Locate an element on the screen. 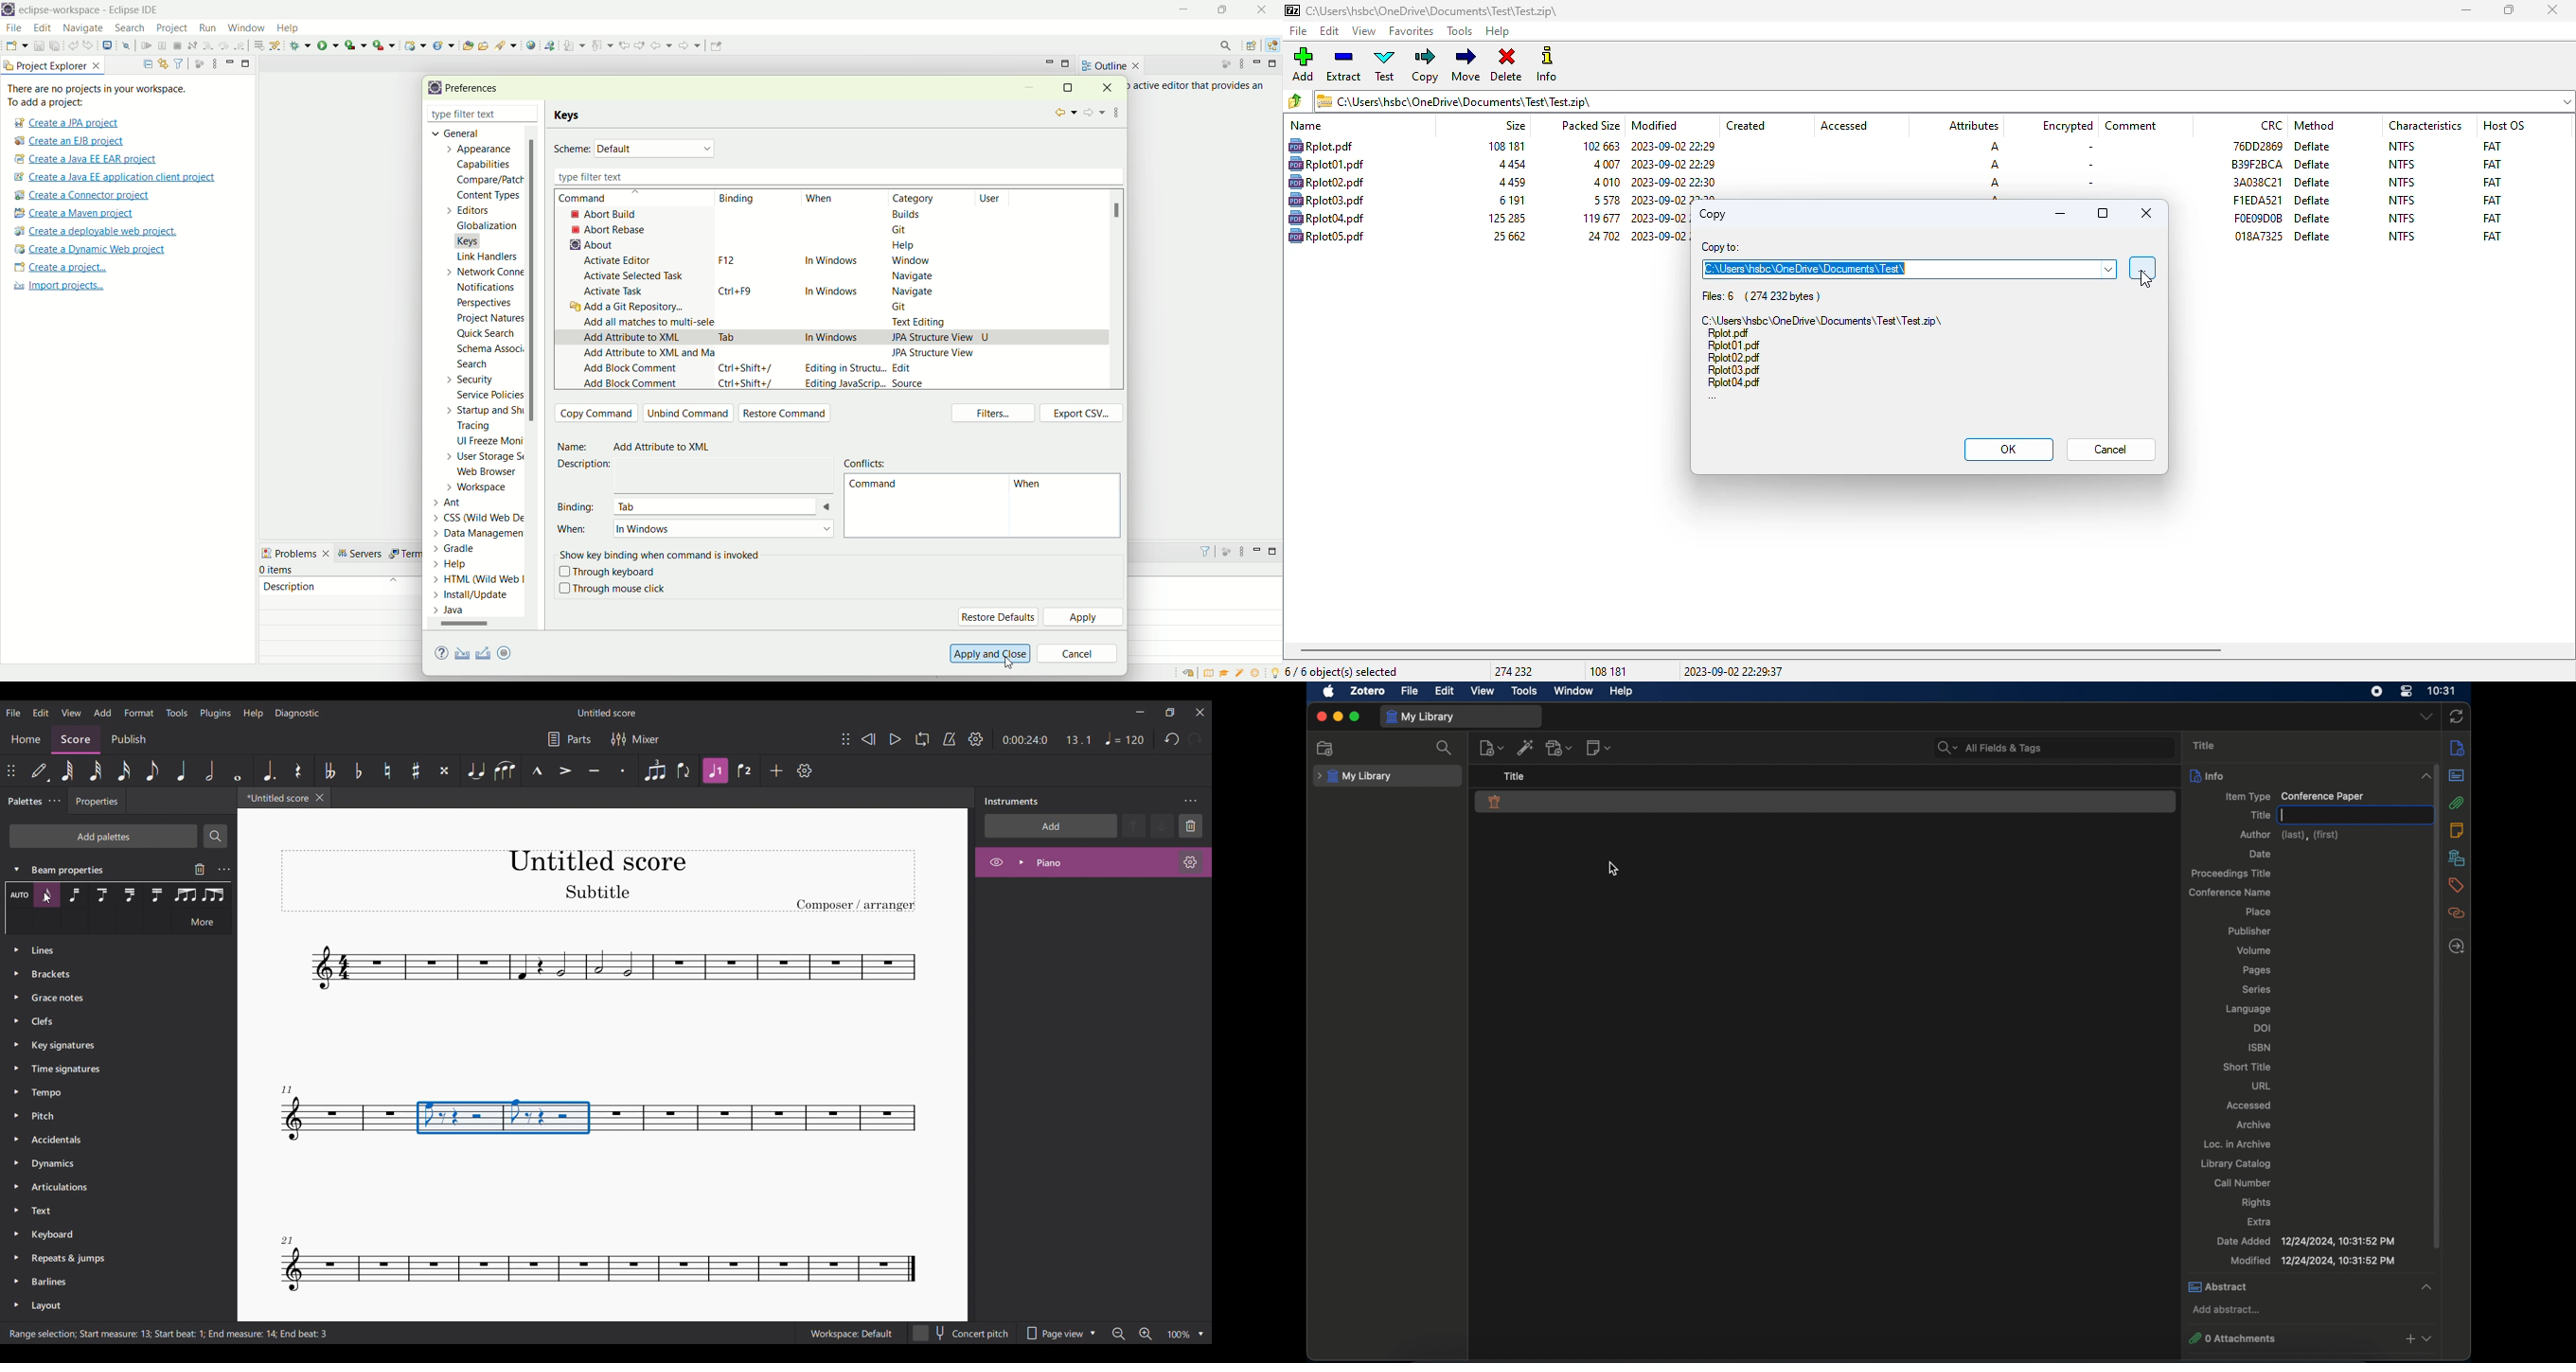 This screenshot has height=1372, width=2576. maximize is located at coordinates (2509, 10).